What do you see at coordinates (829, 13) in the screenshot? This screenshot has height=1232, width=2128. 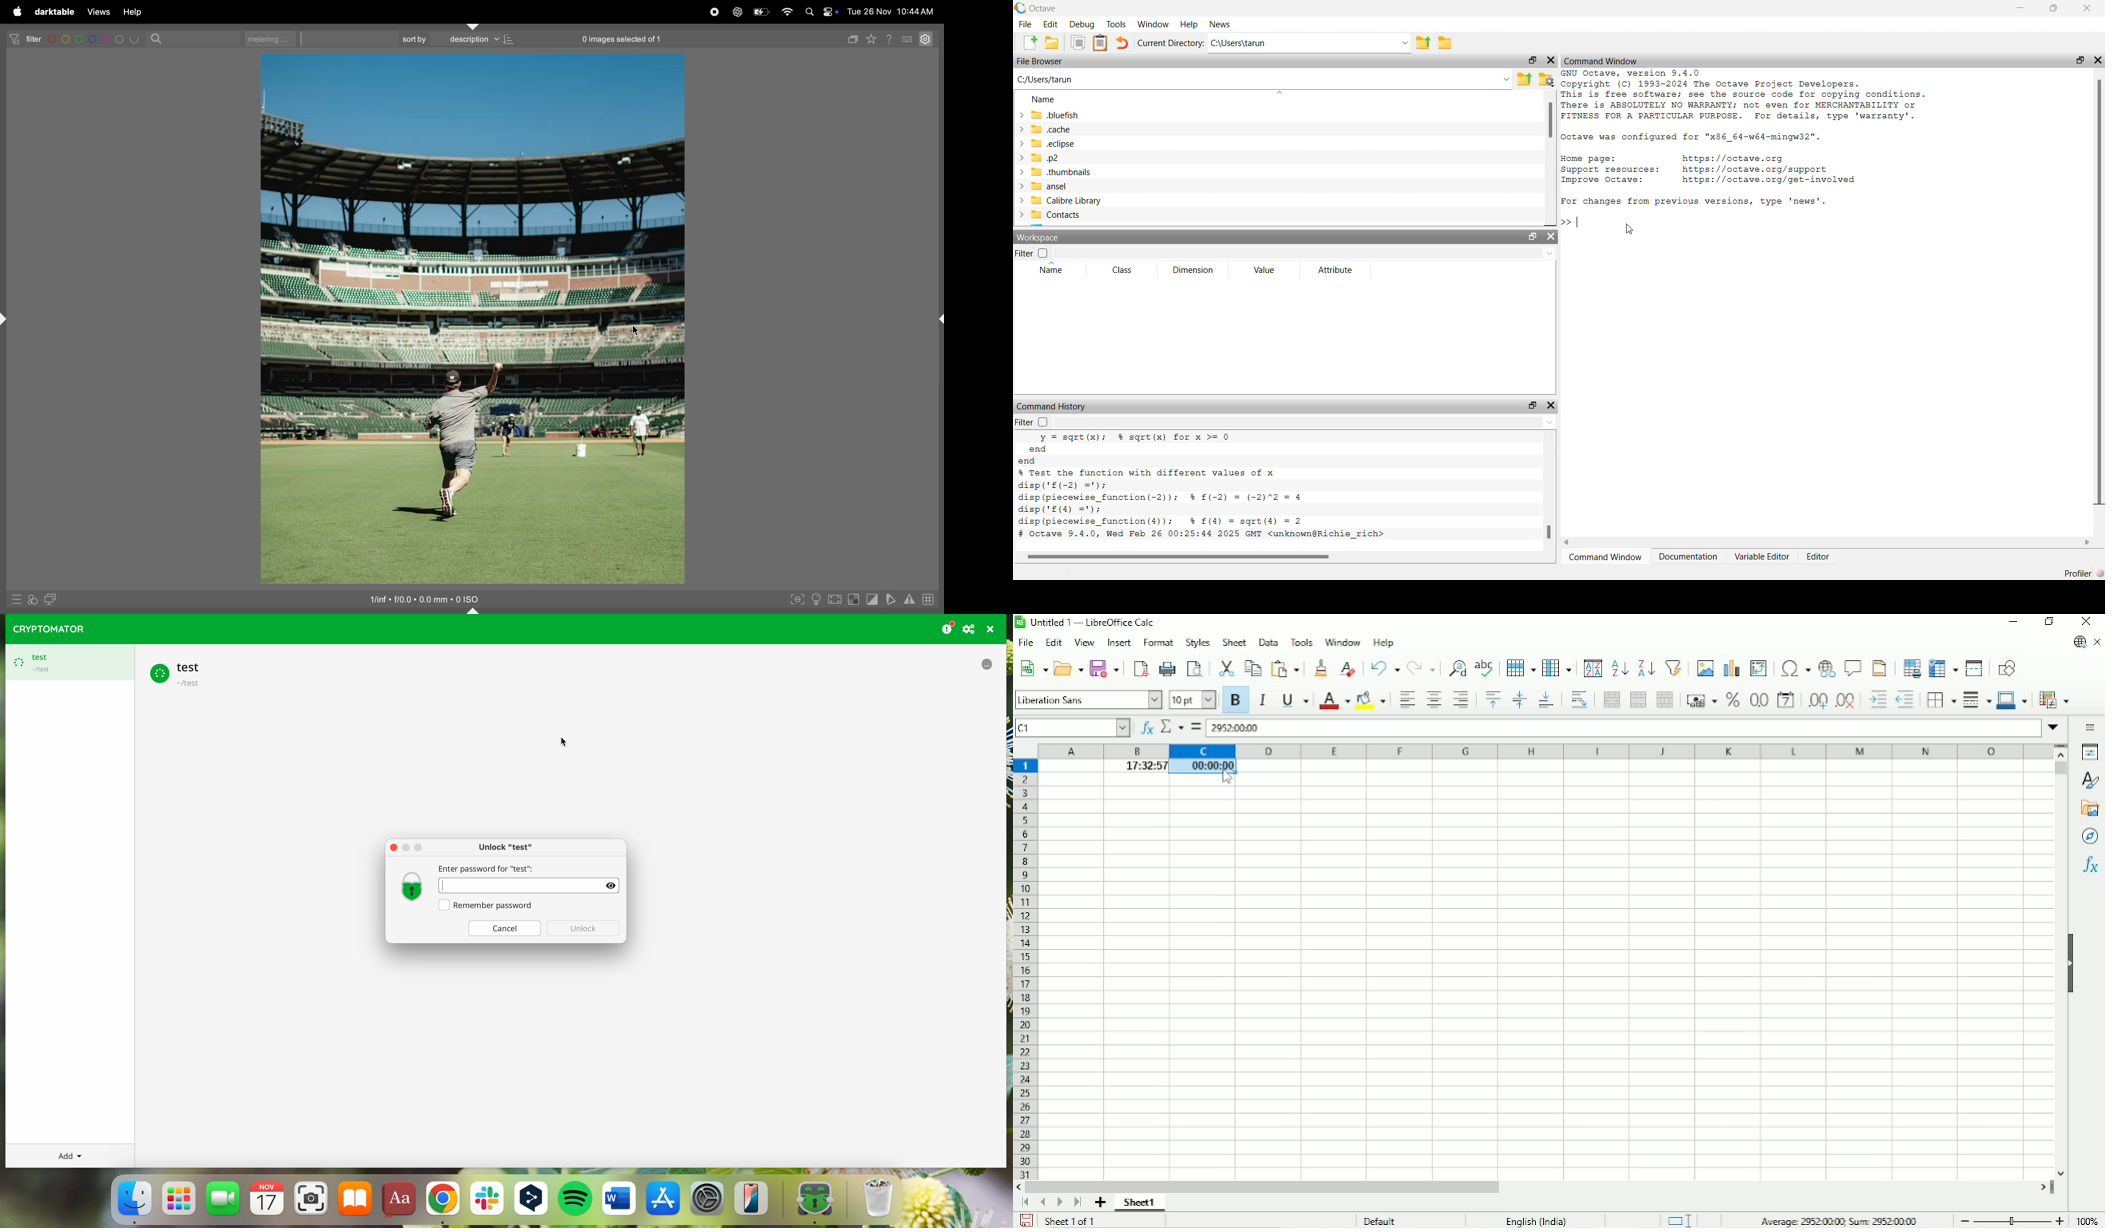 I see `apple widgets` at bounding box center [829, 13].